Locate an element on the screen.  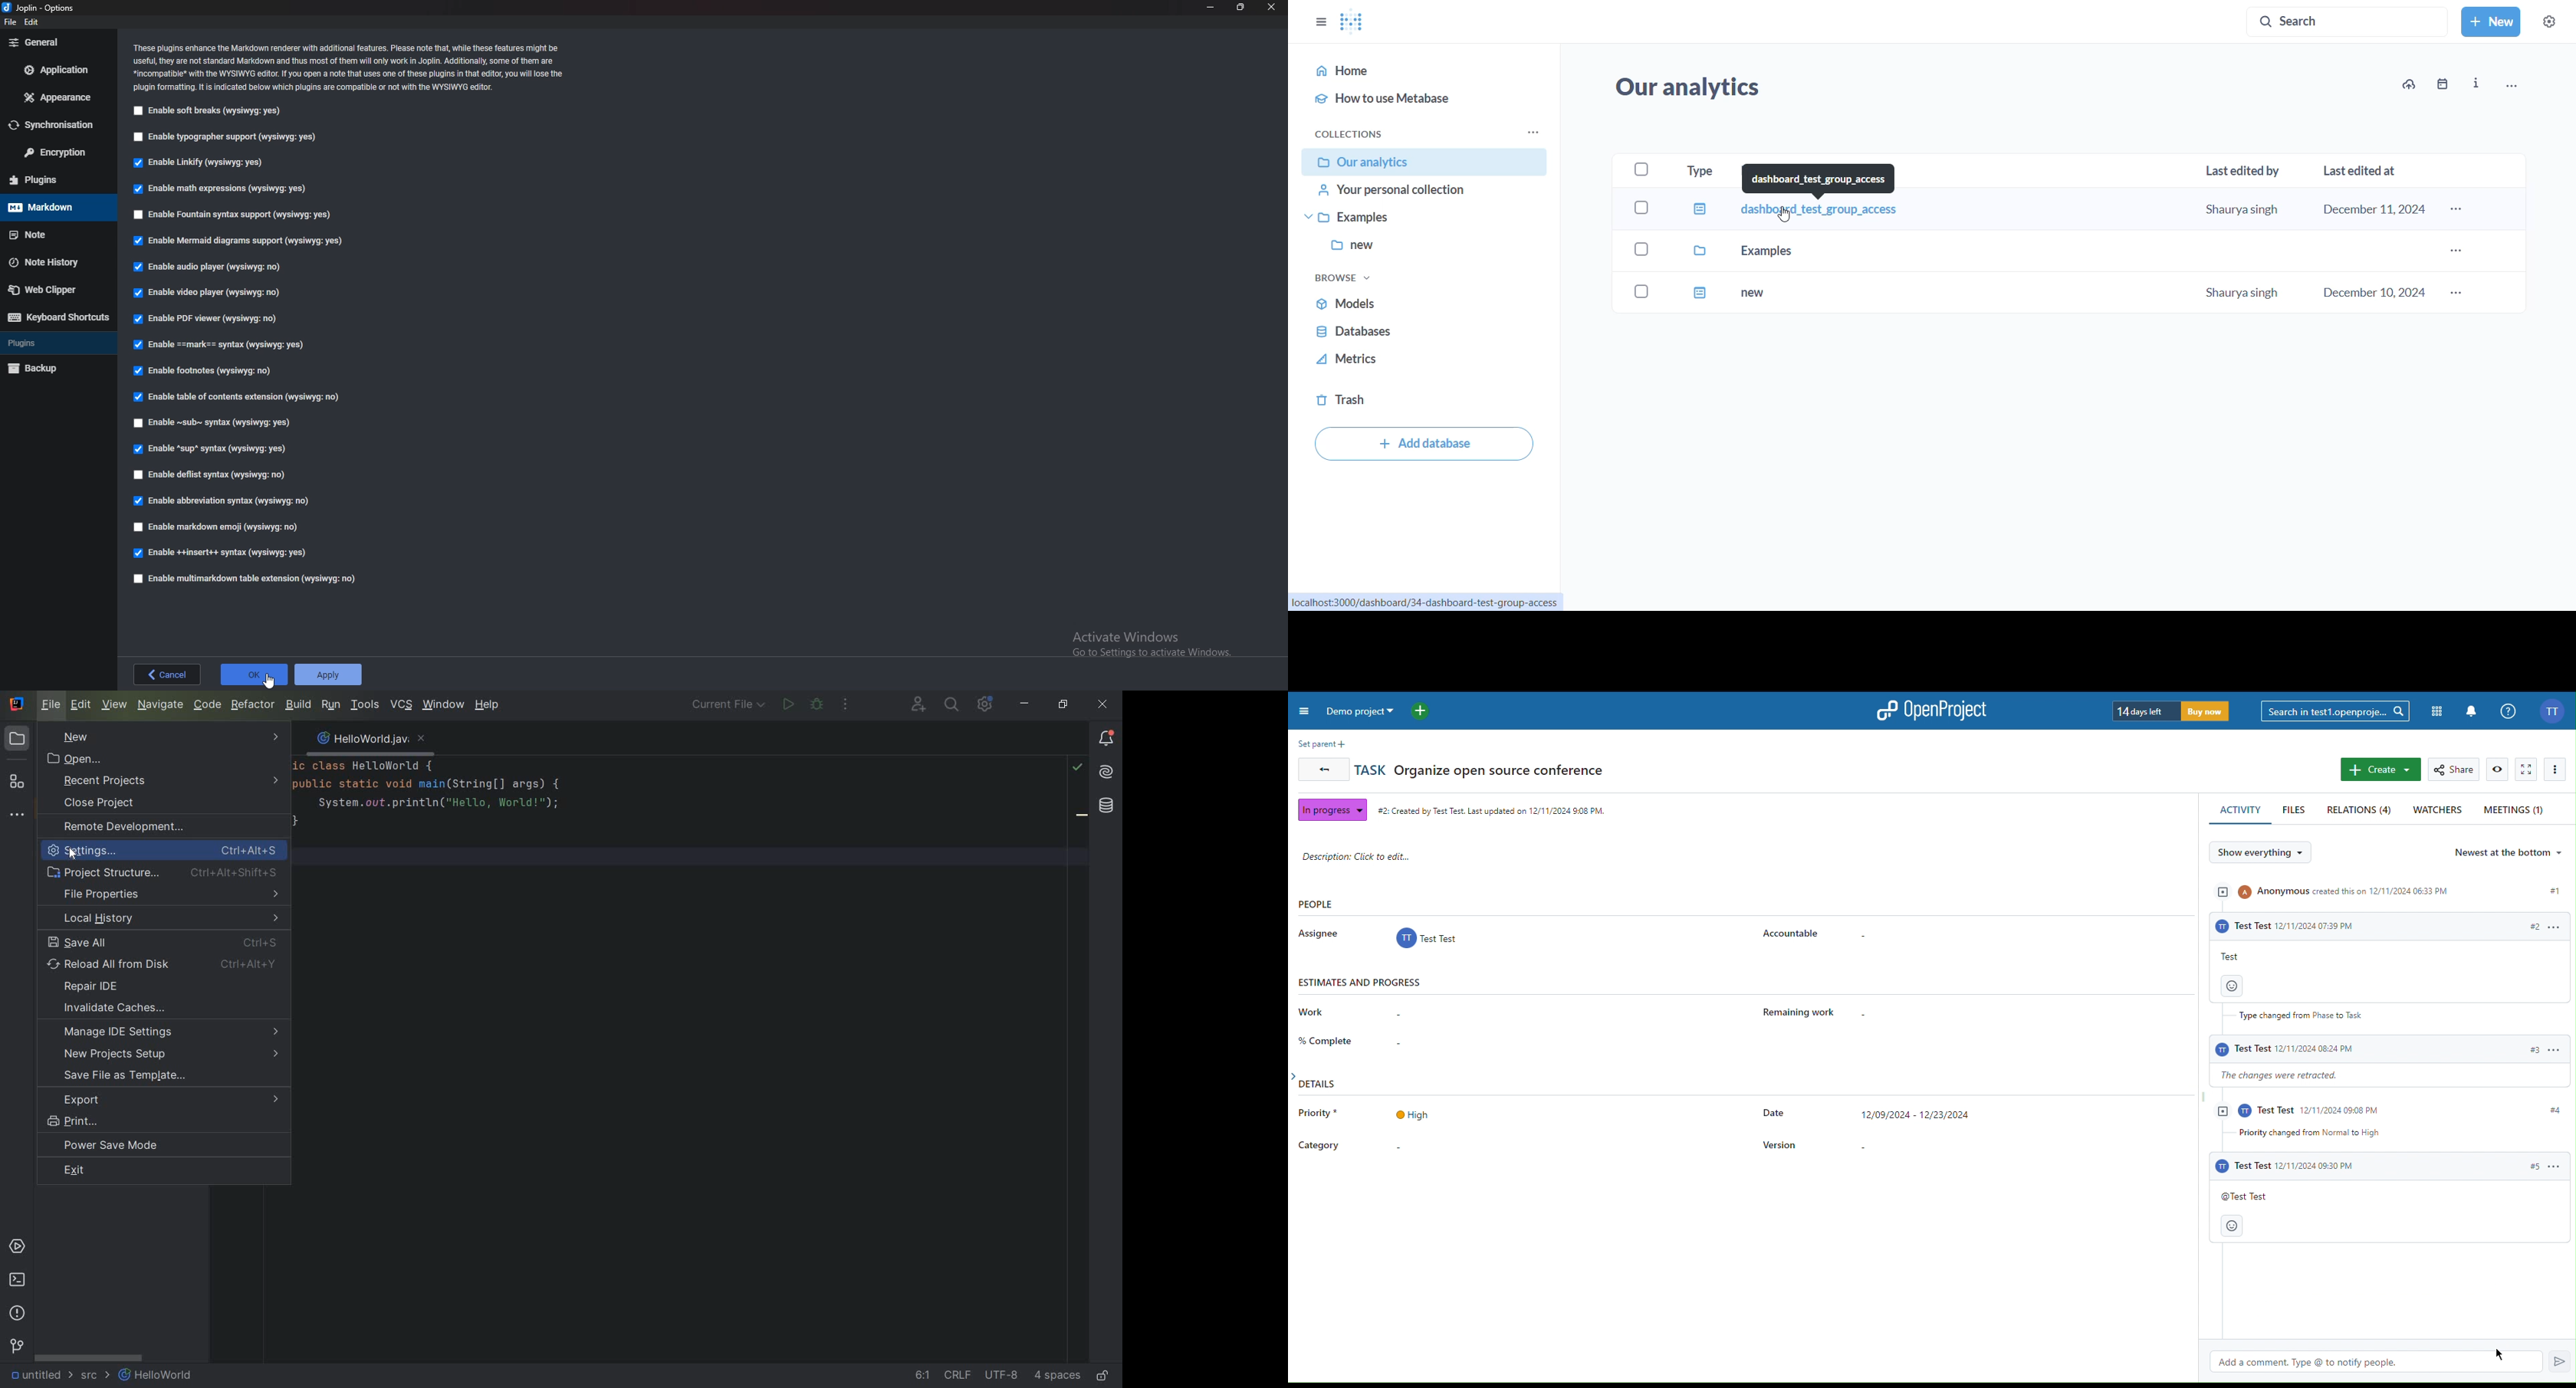
Enable abbreviation syntax (wysiwyg: no) is located at coordinates (220, 502).